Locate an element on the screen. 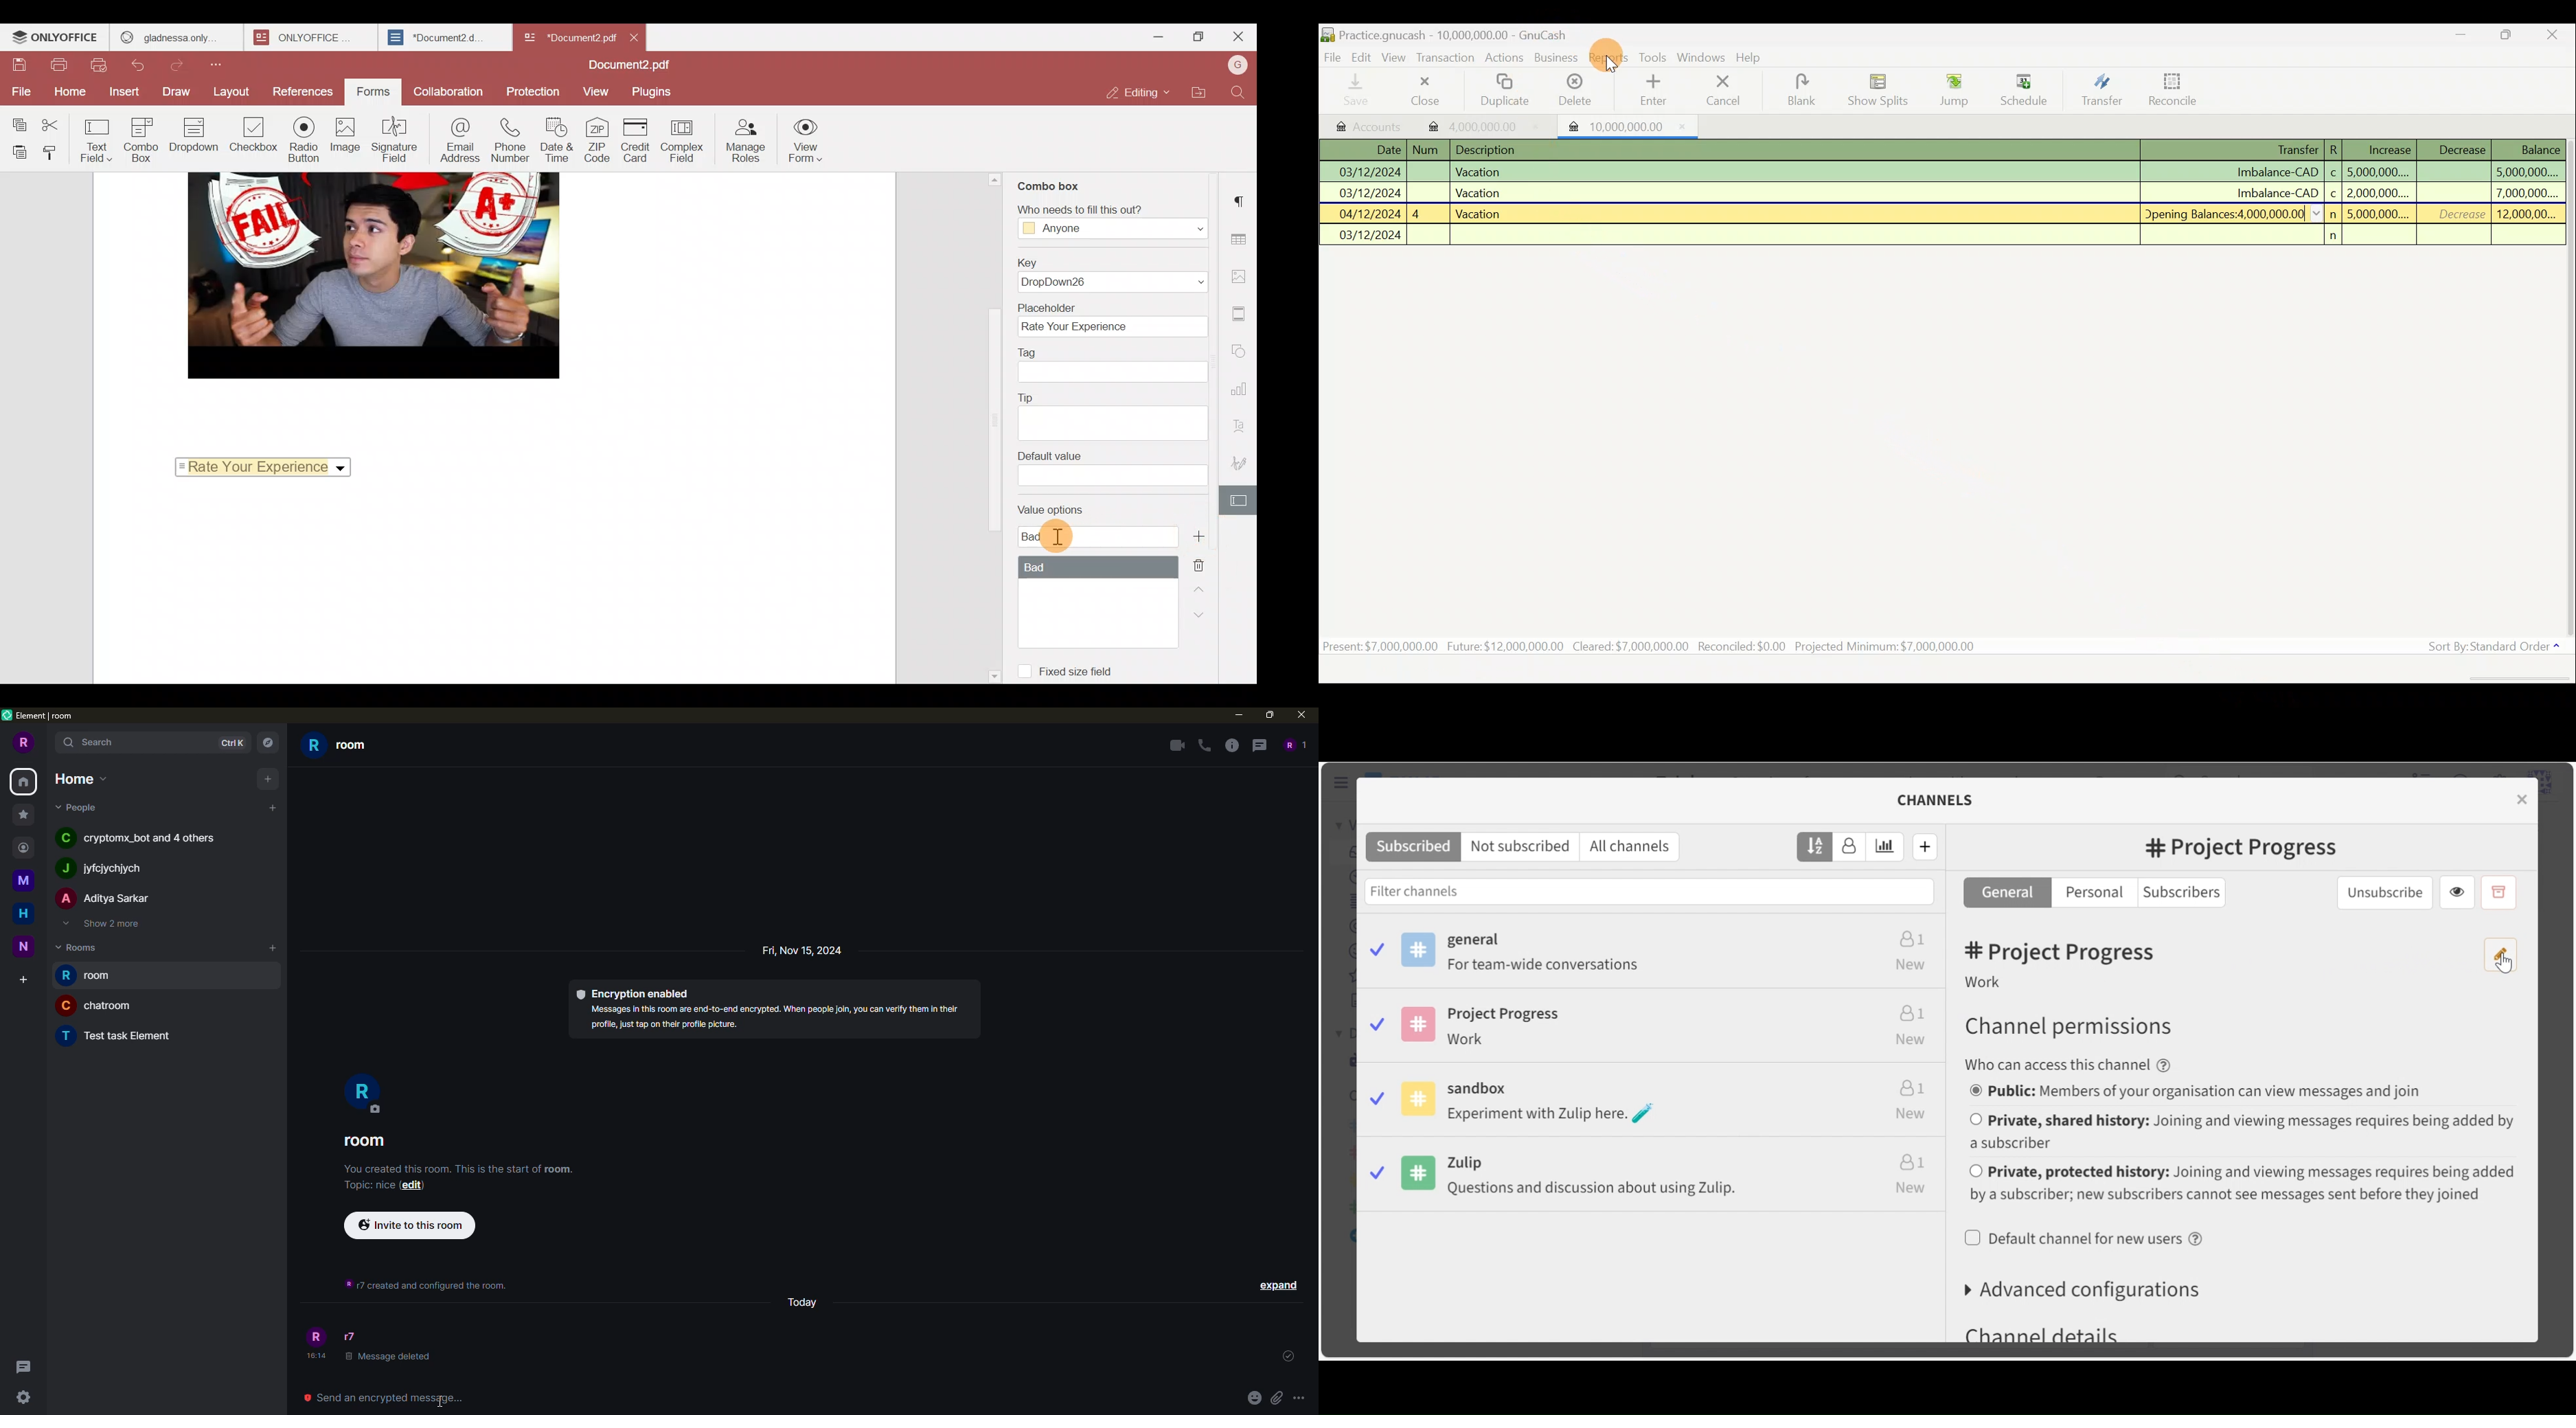 The width and height of the screenshot is (2576, 1428). threads is located at coordinates (23, 1365).